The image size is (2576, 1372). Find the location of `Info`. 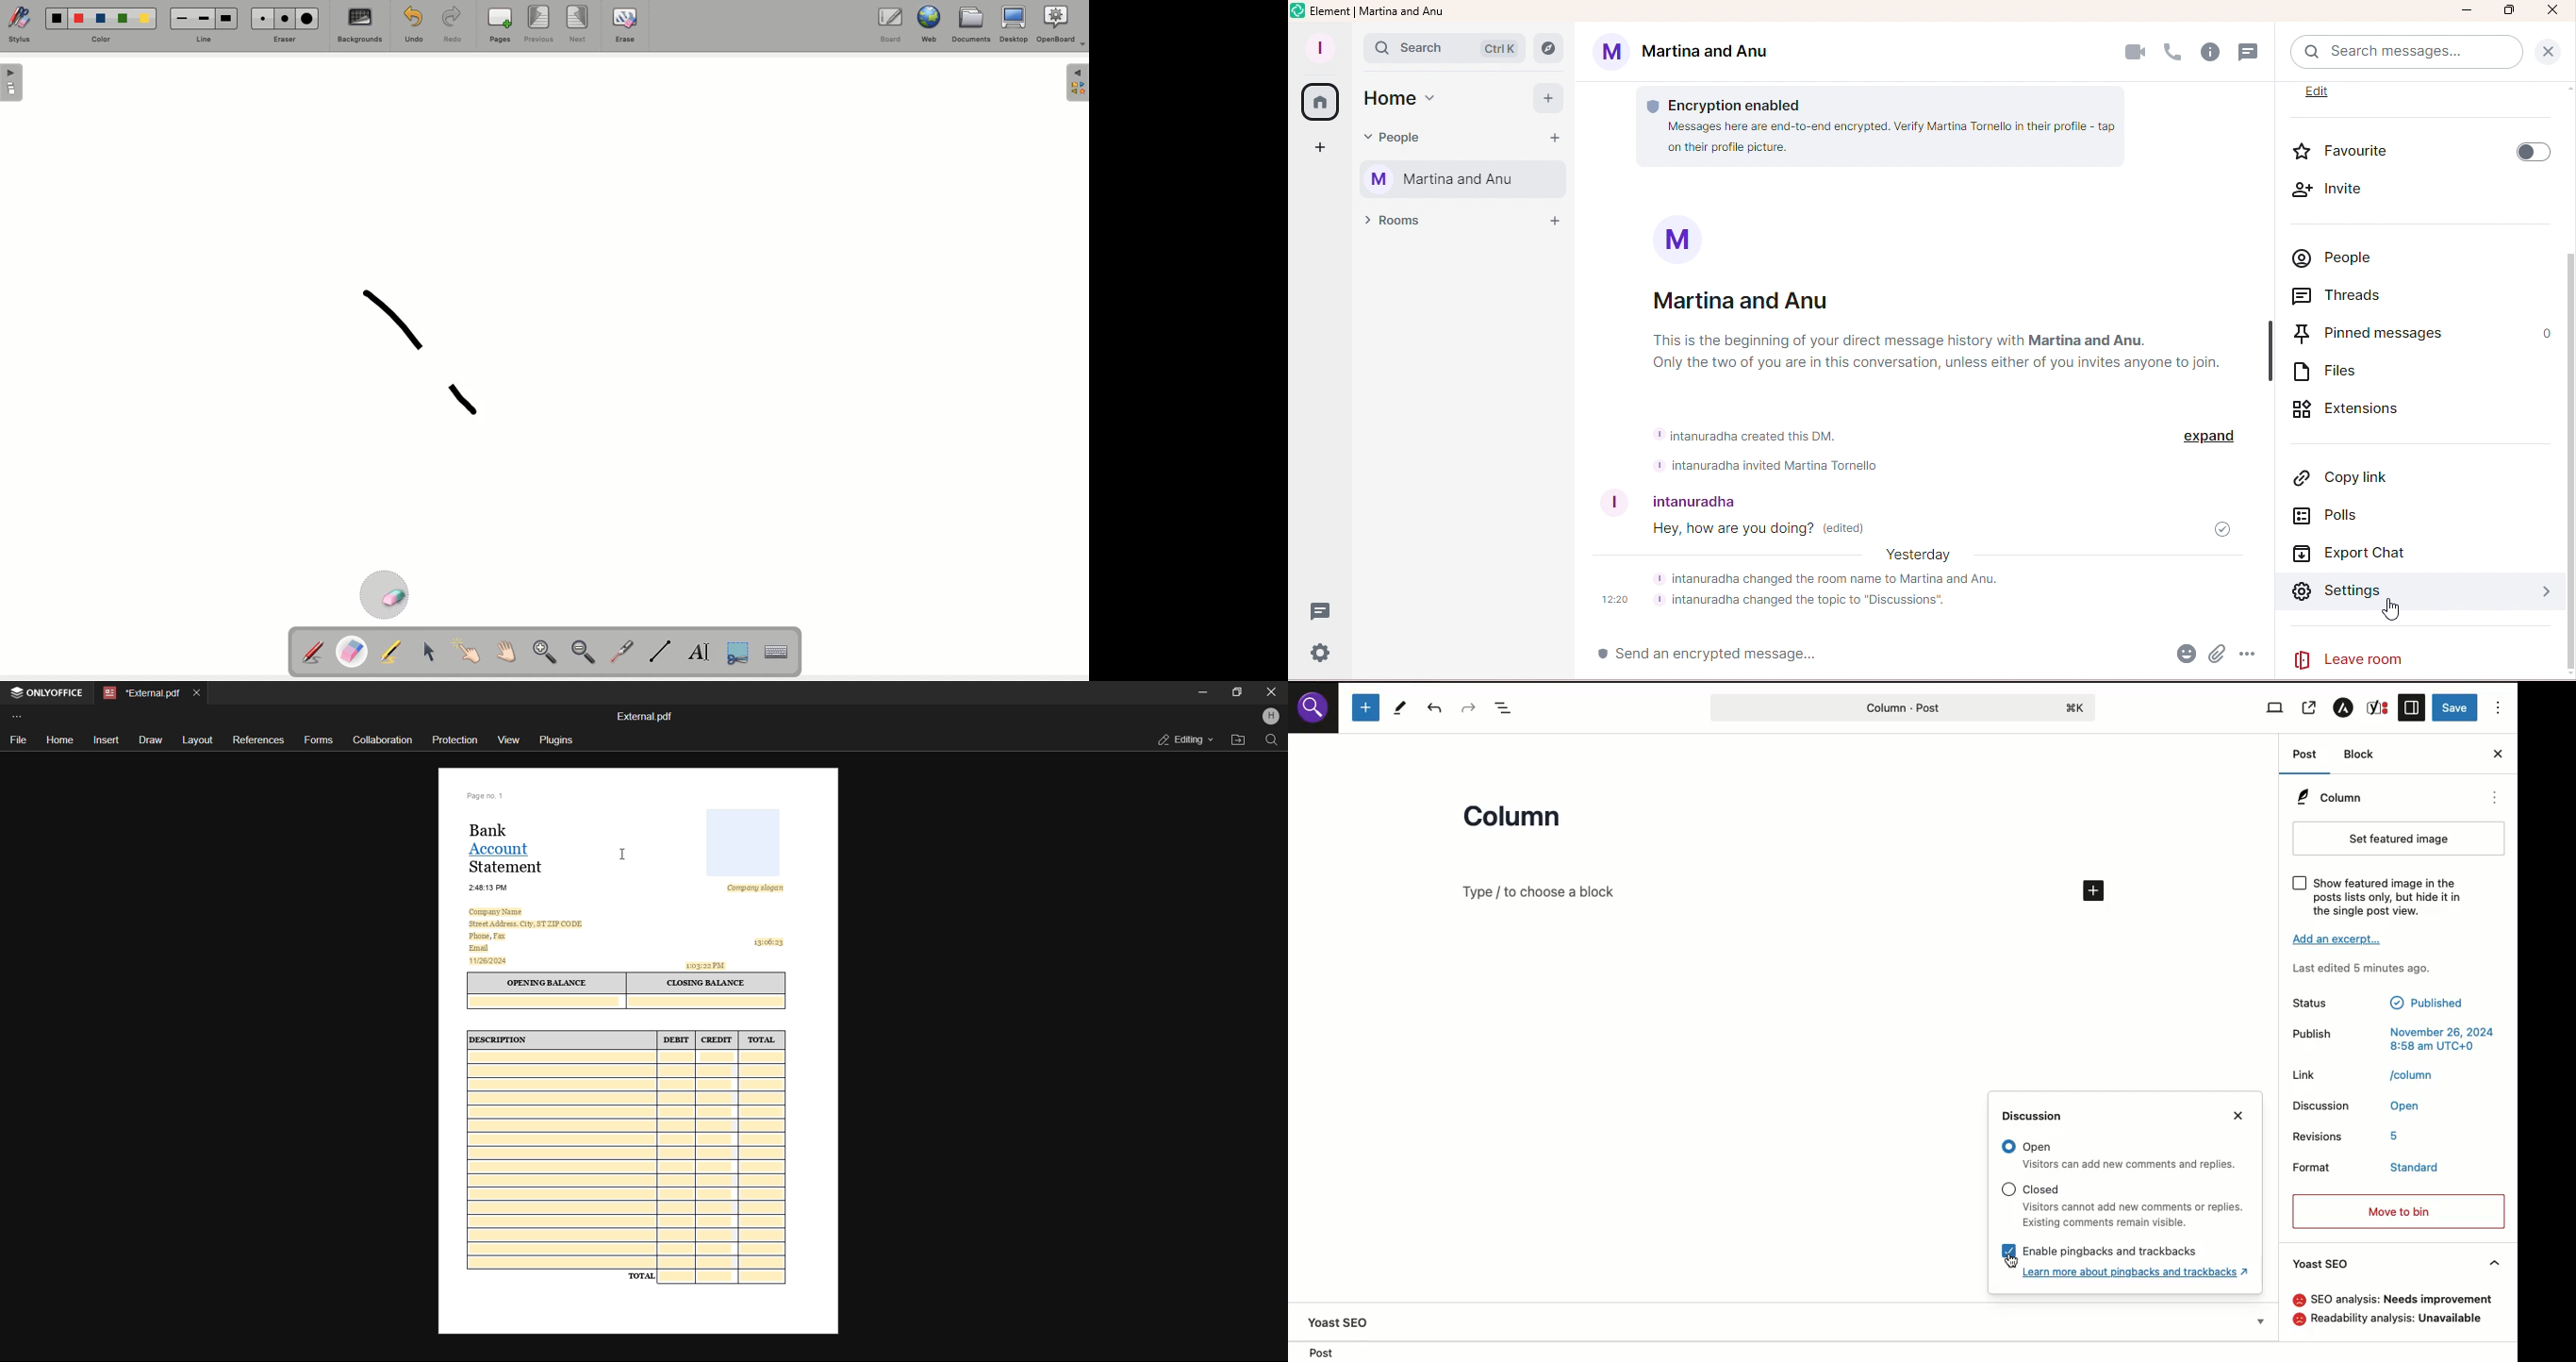

Info is located at coordinates (2210, 53).